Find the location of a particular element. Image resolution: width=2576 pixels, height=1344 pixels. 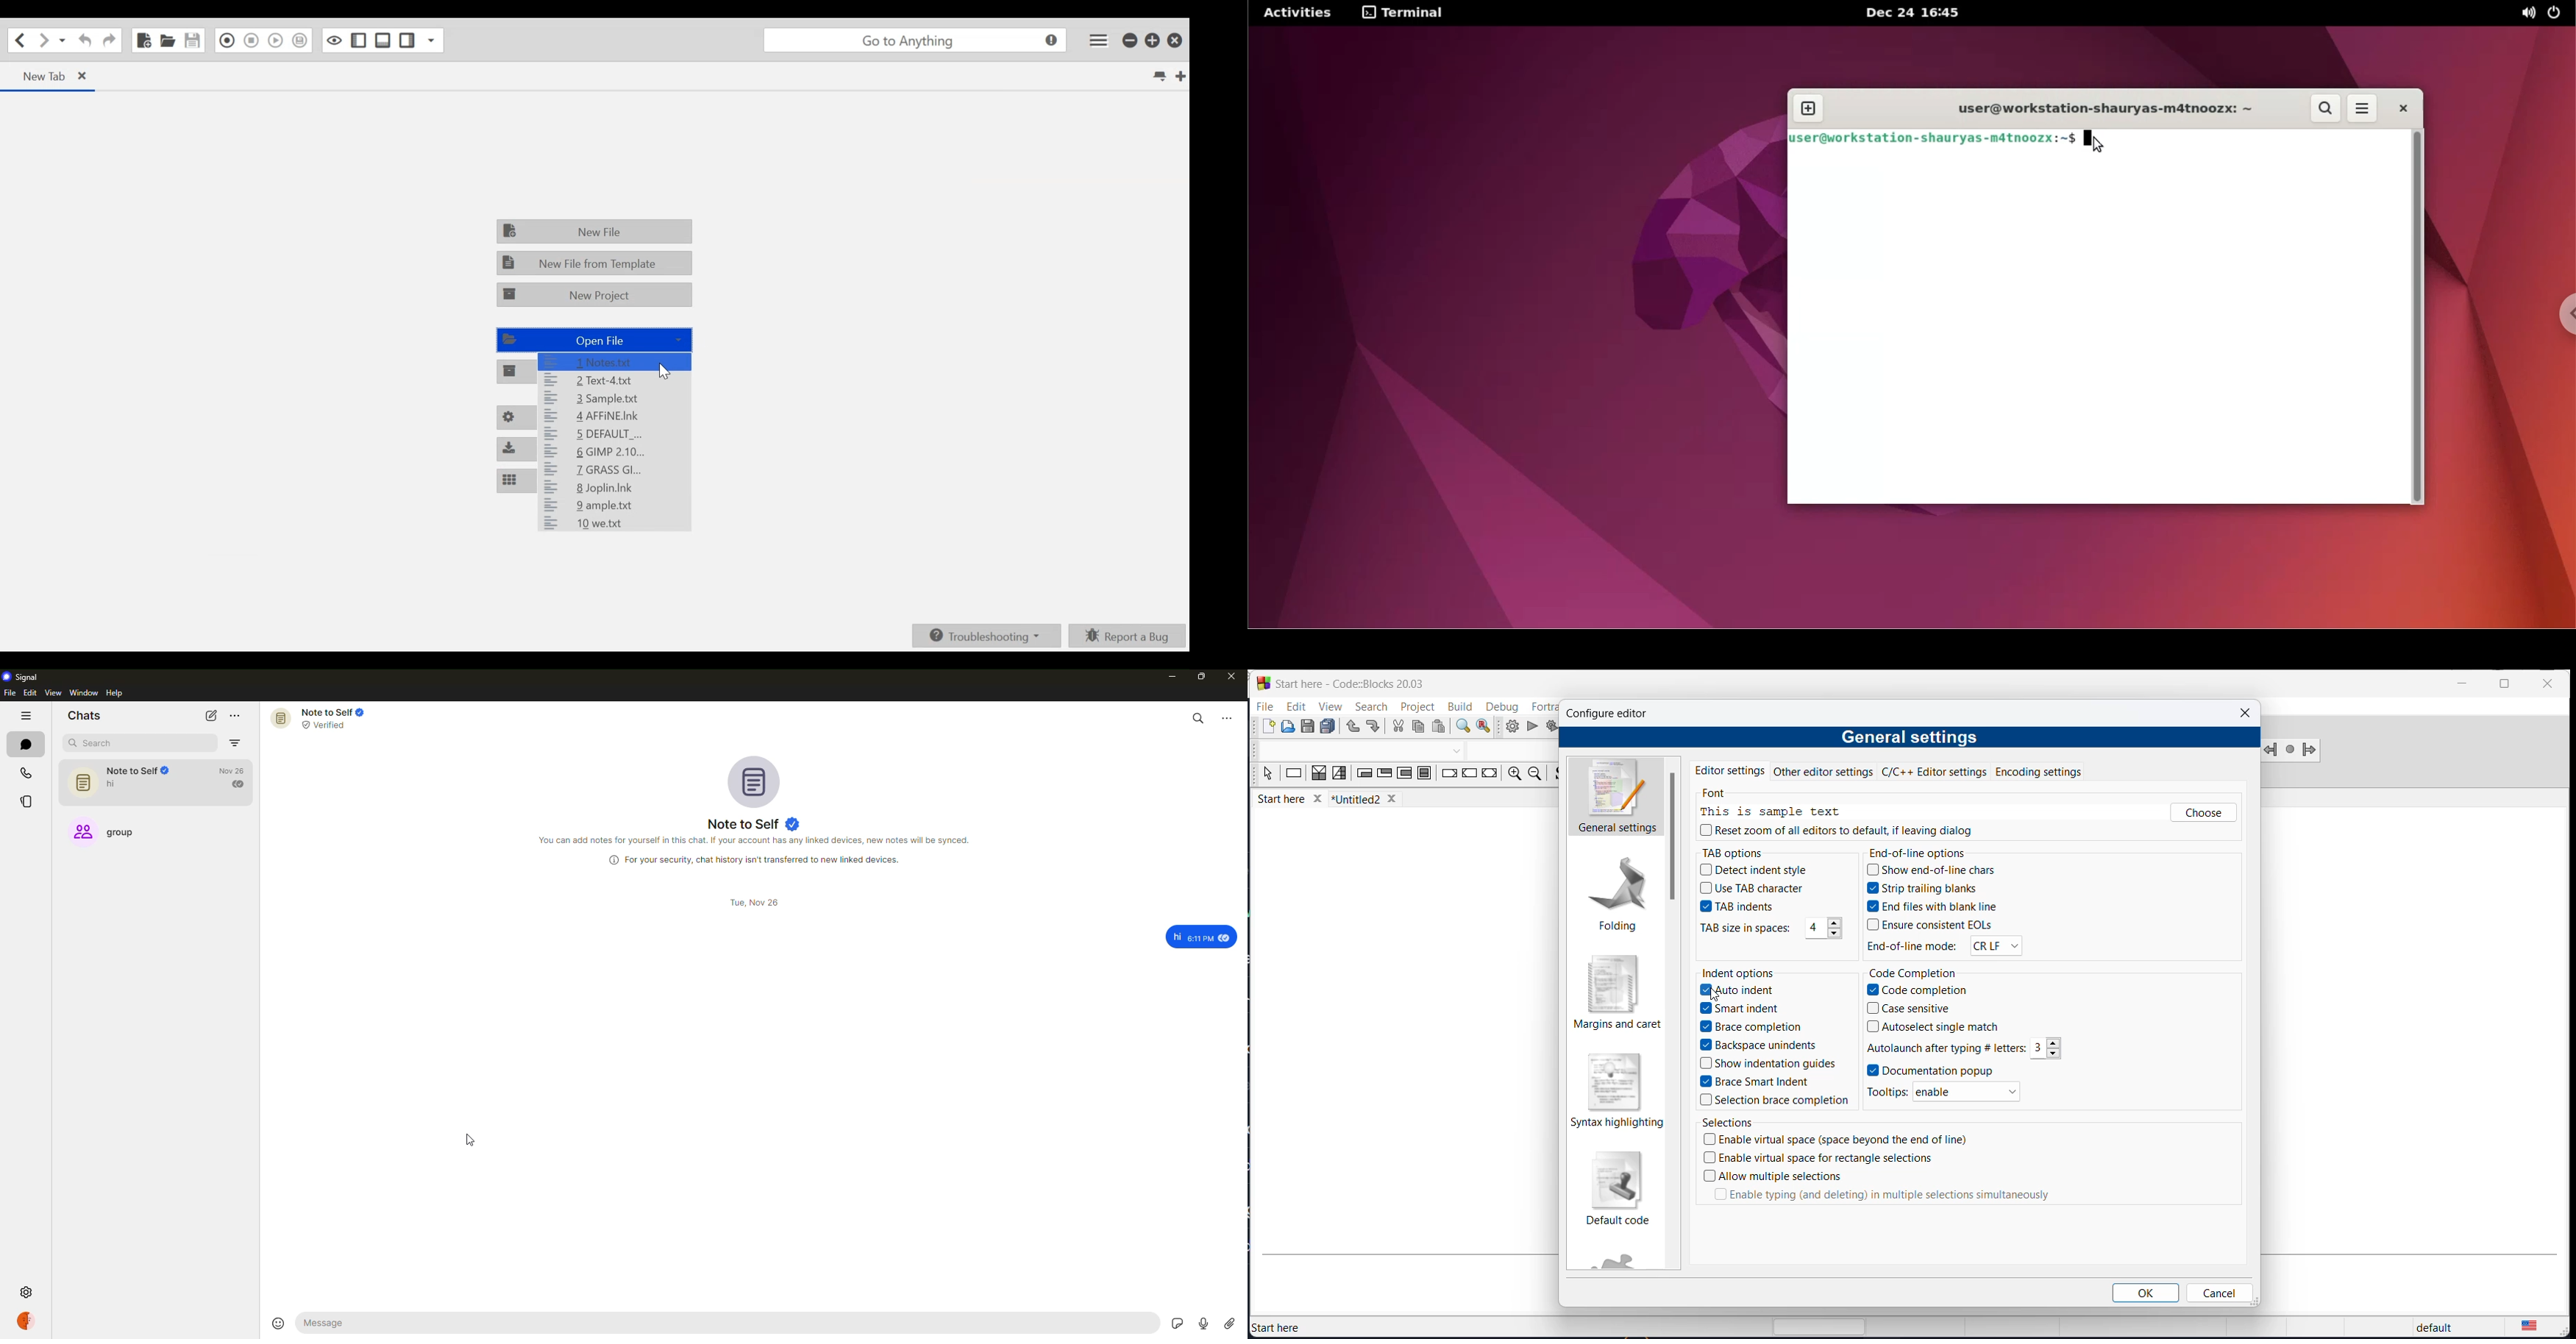

select is located at coordinates (1267, 776).